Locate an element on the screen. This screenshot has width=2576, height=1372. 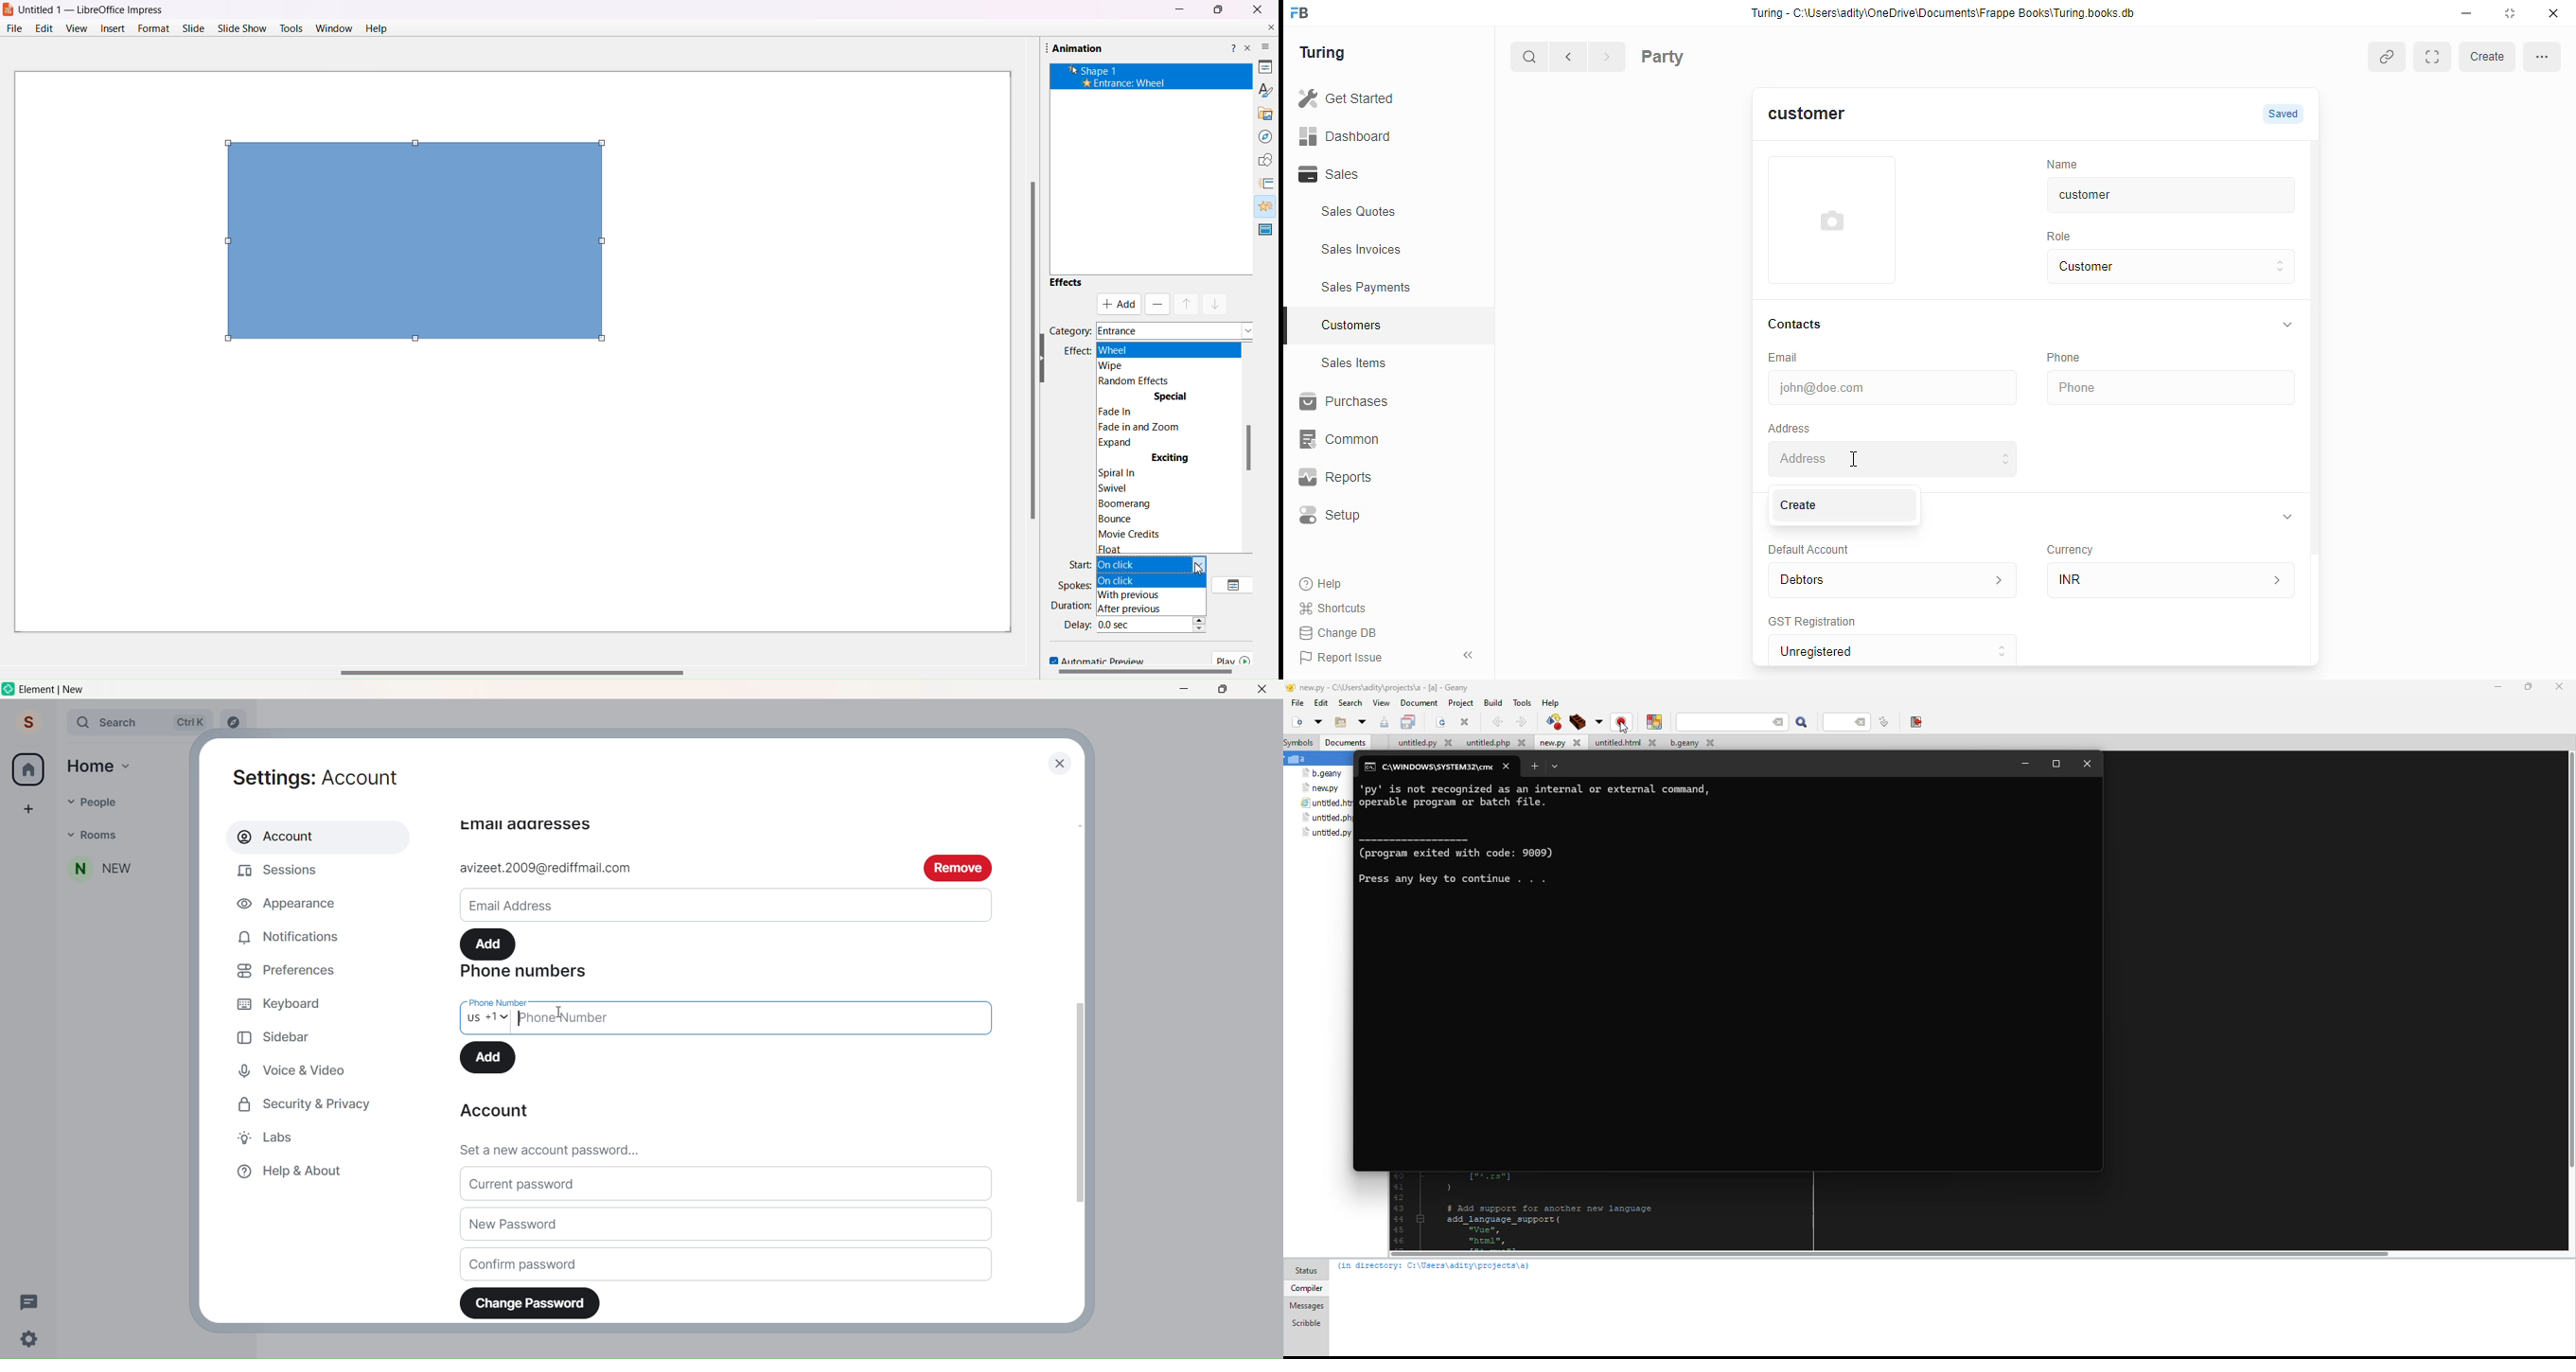
Phone Numbers is located at coordinates (530, 974).